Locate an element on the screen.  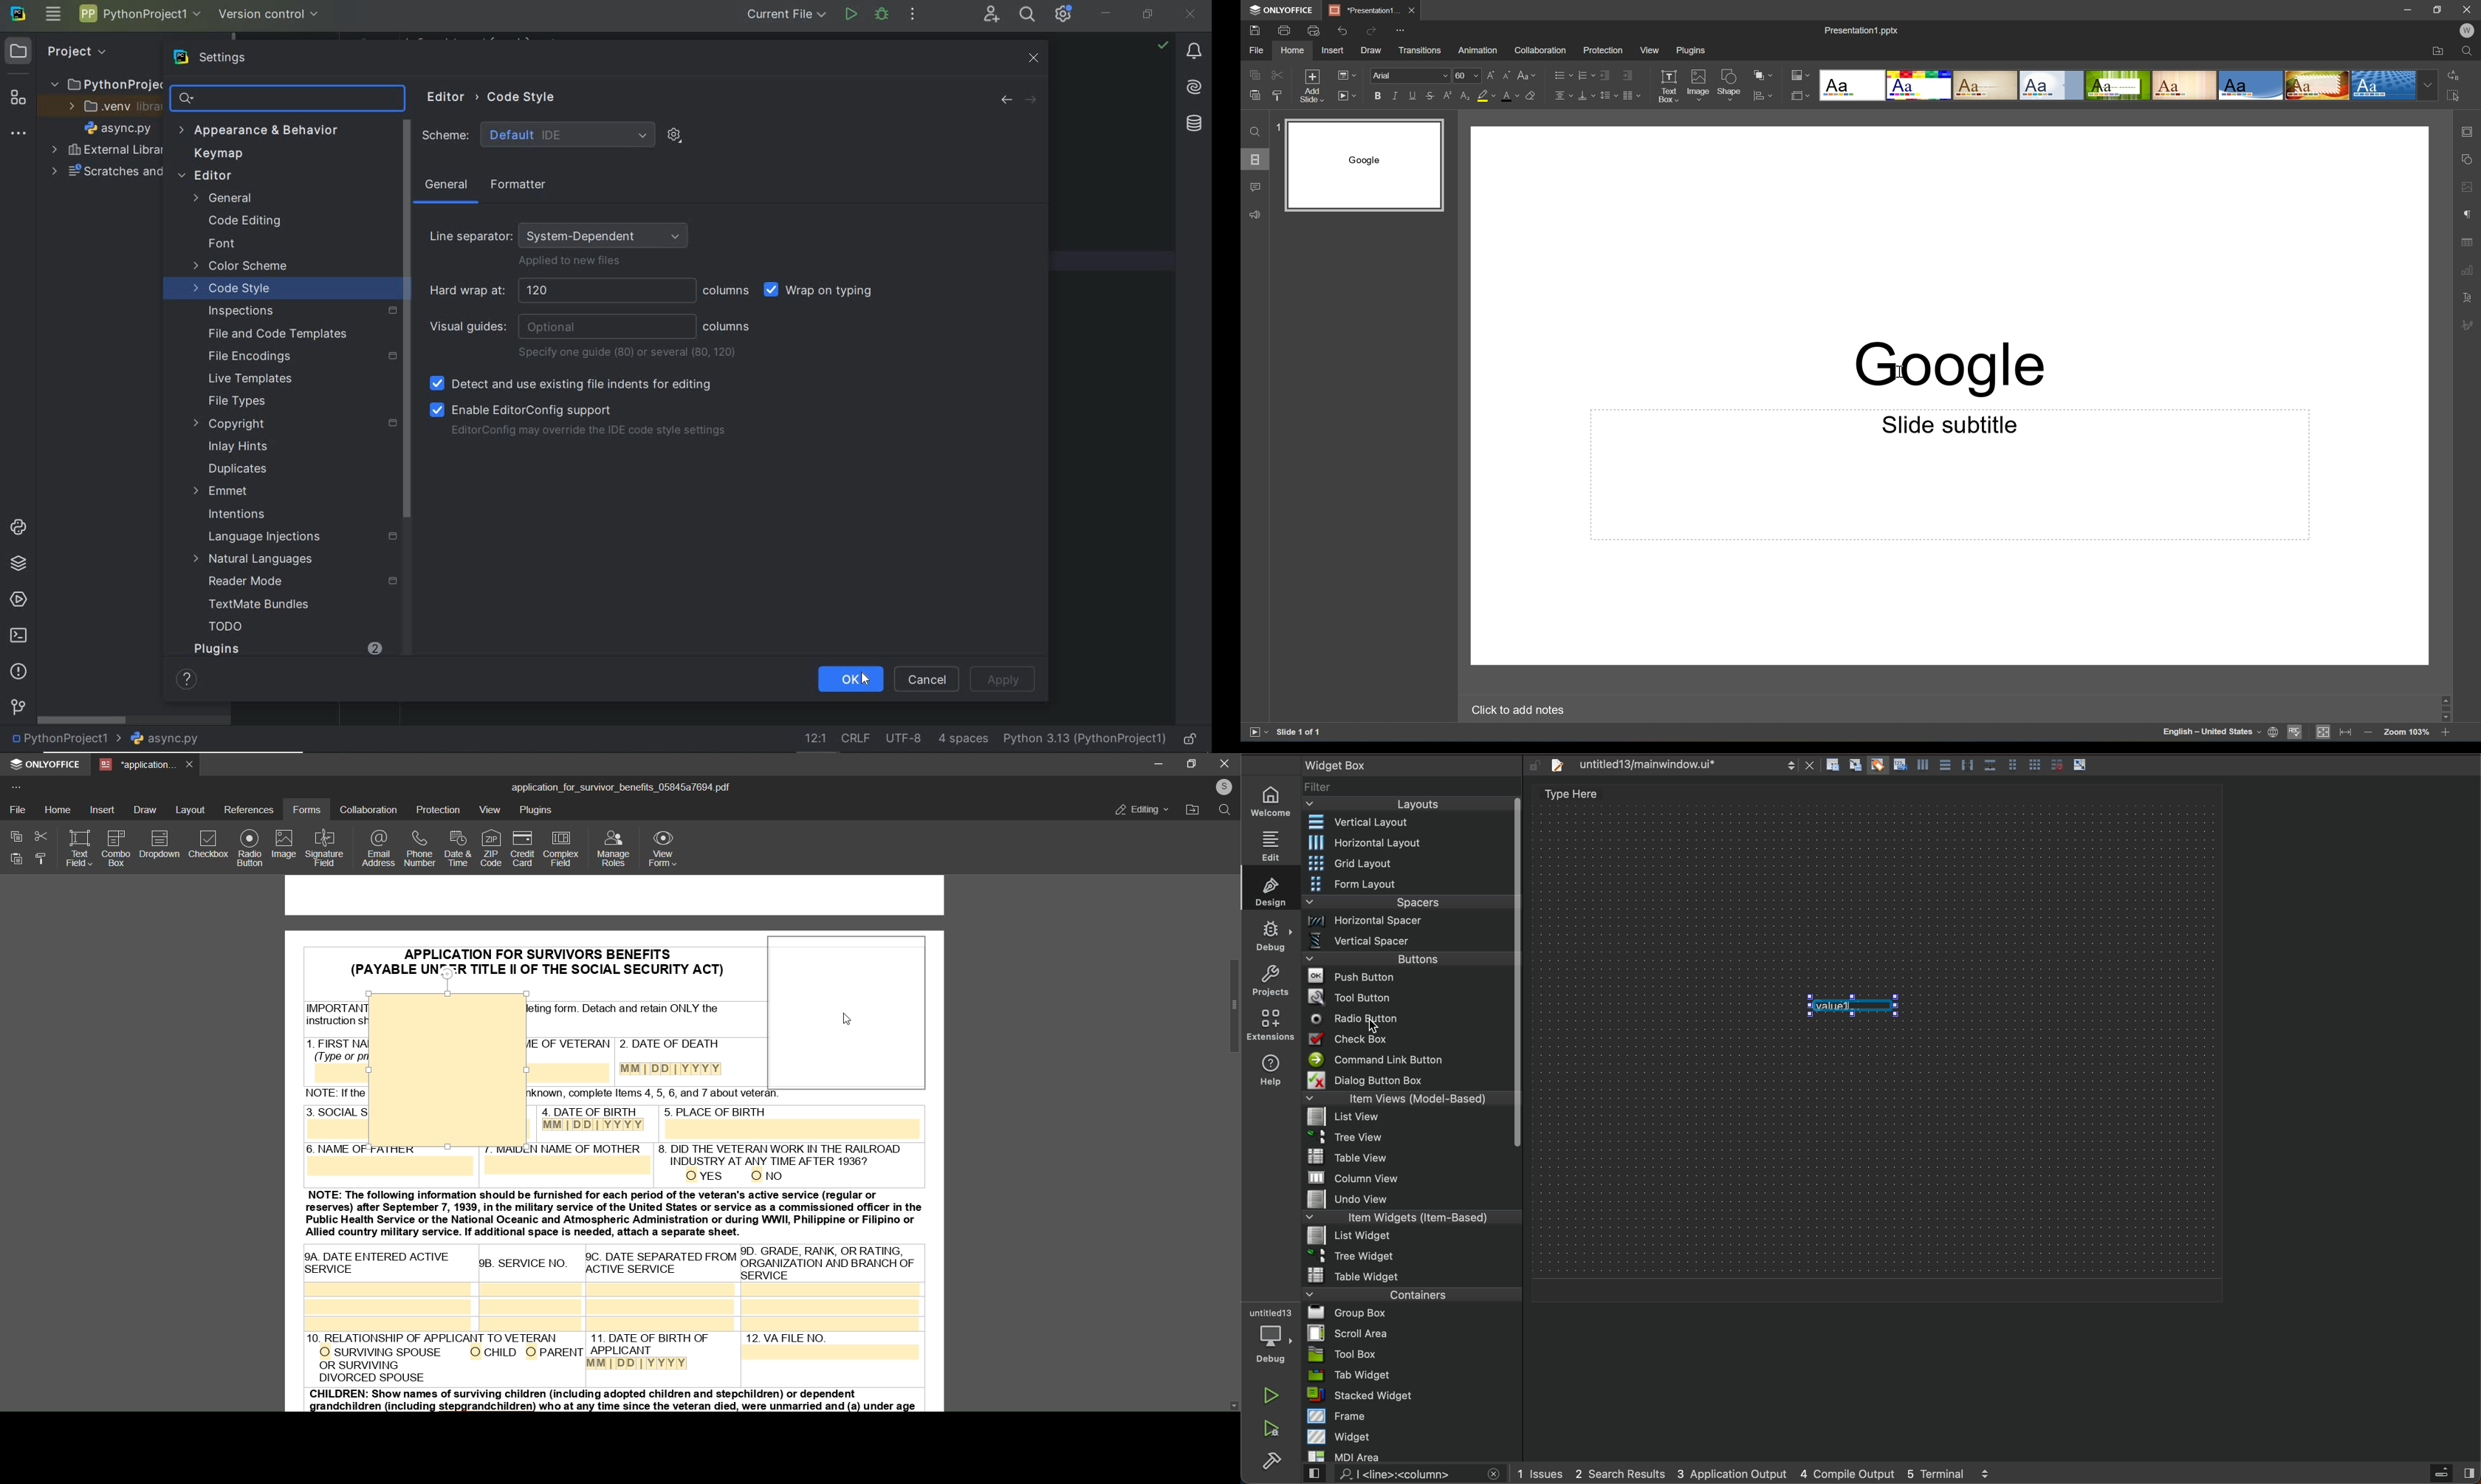
Highlight color is located at coordinates (1486, 97).